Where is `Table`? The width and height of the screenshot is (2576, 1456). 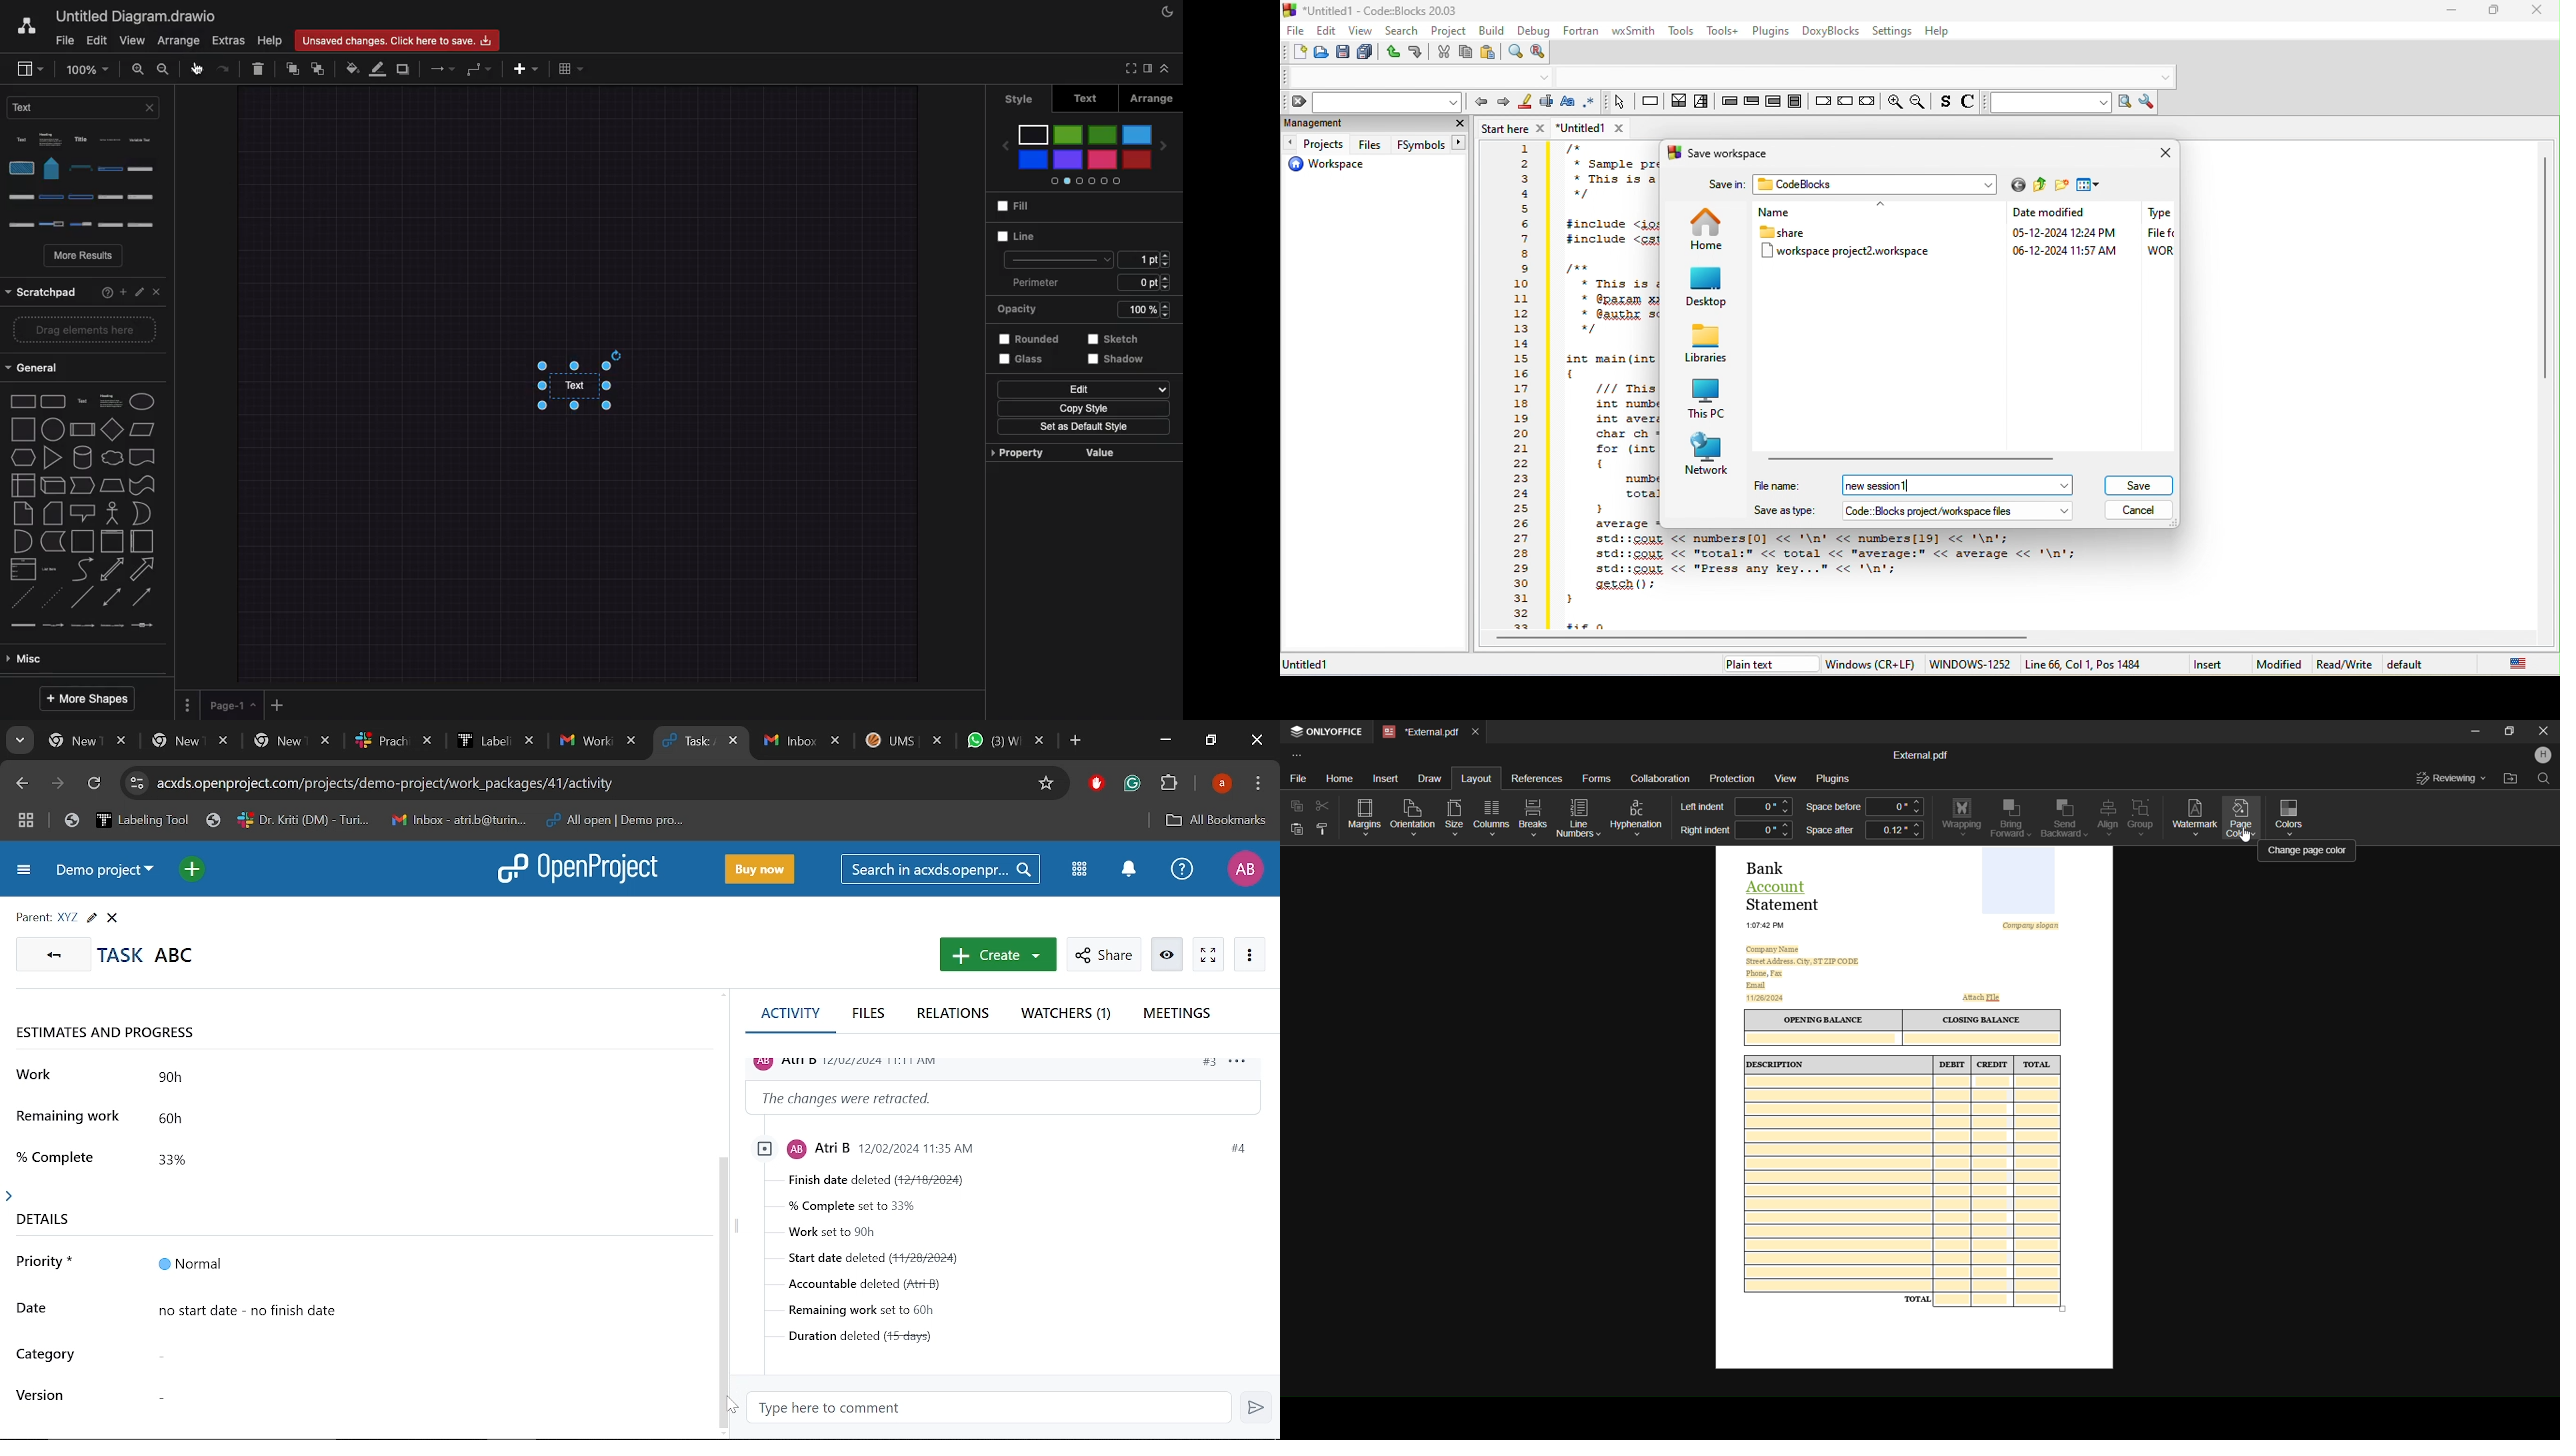
Table is located at coordinates (570, 70).